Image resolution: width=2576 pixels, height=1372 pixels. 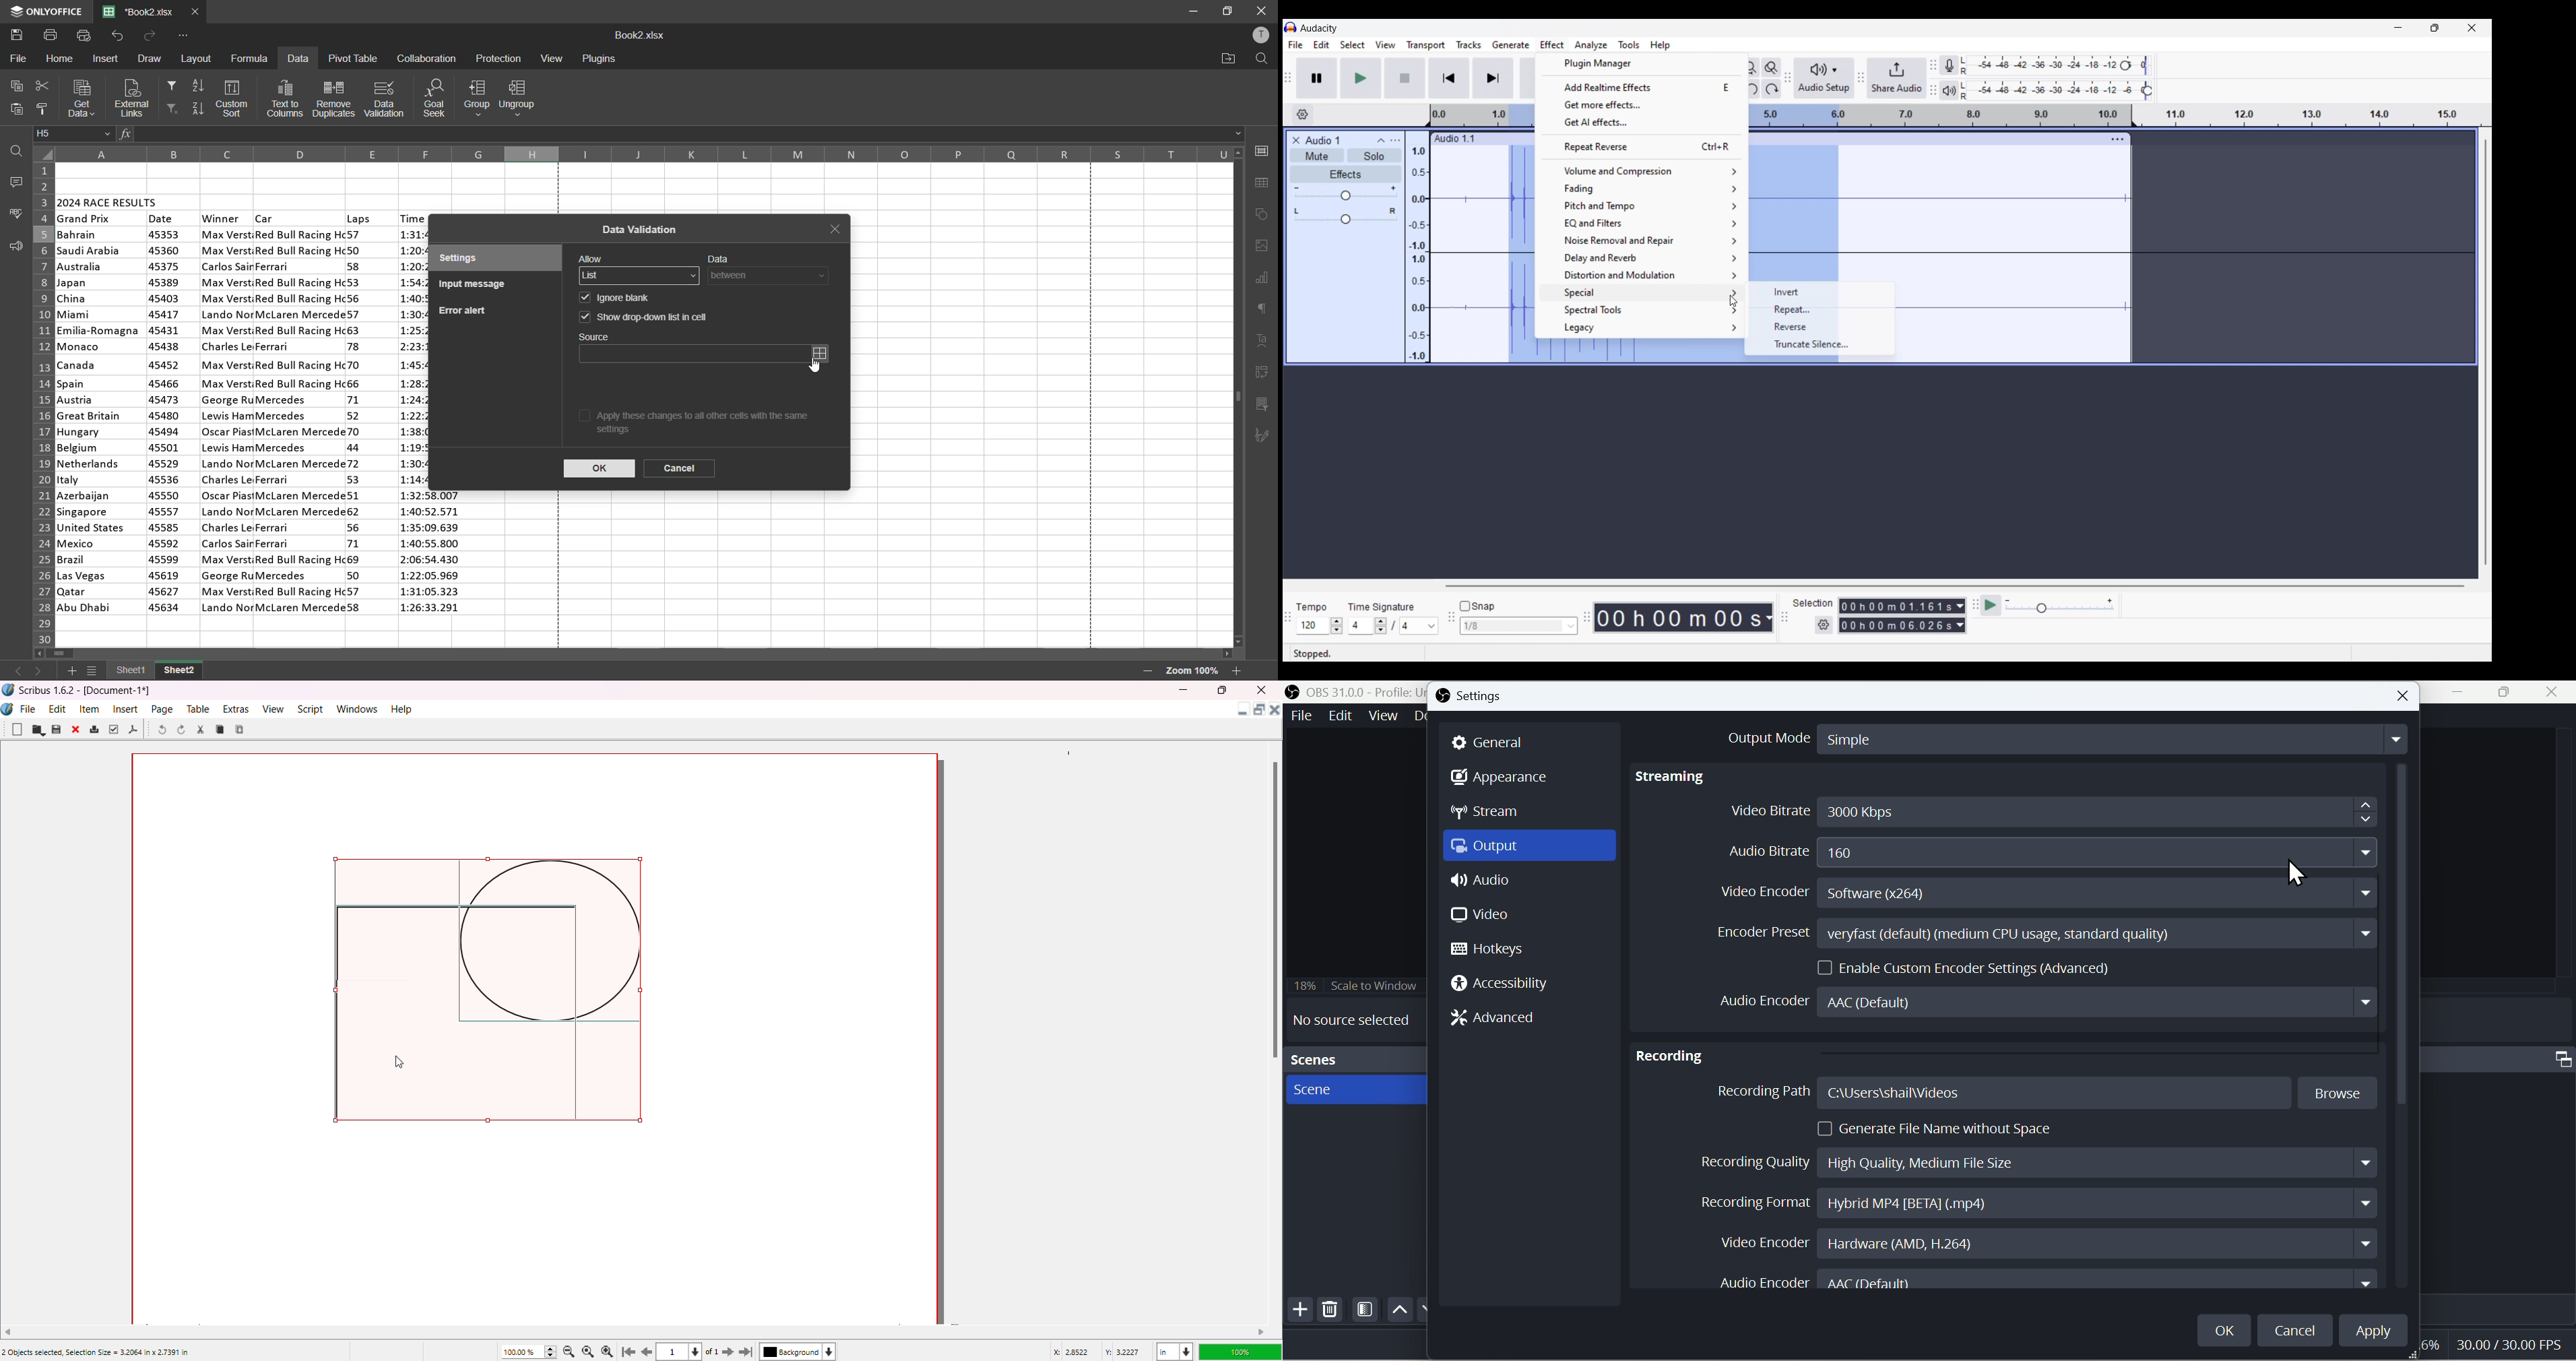 What do you see at coordinates (591, 258) in the screenshot?
I see `allow` at bounding box center [591, 258].